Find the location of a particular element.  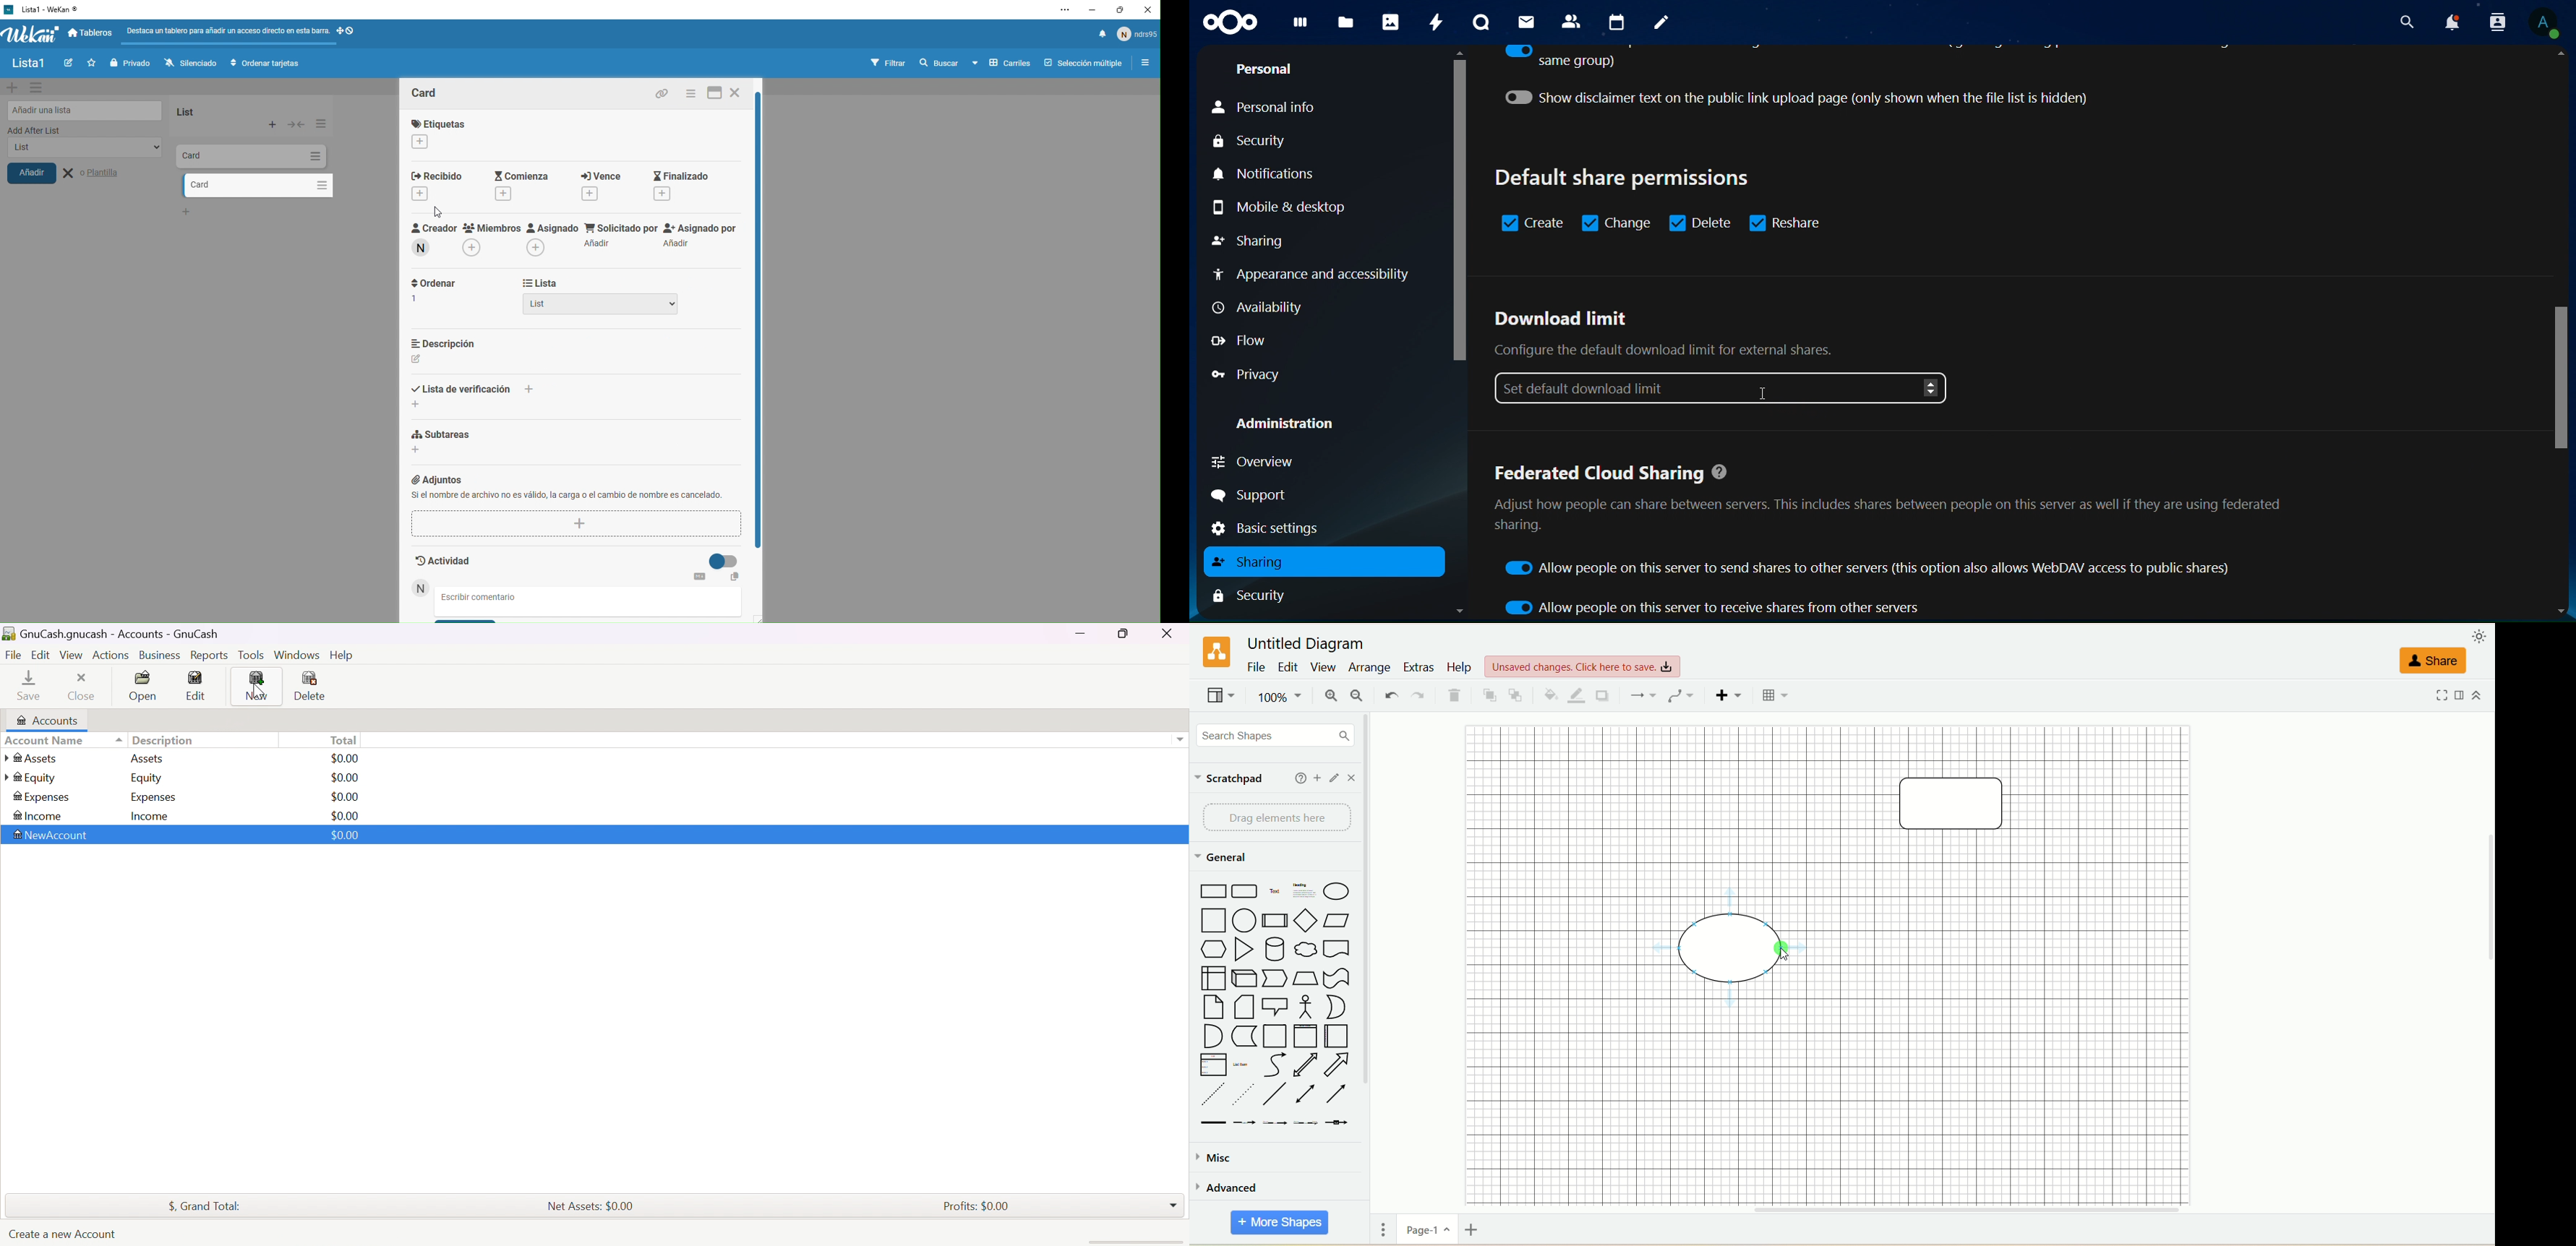

filtrar is located at coordinates (889, 62).